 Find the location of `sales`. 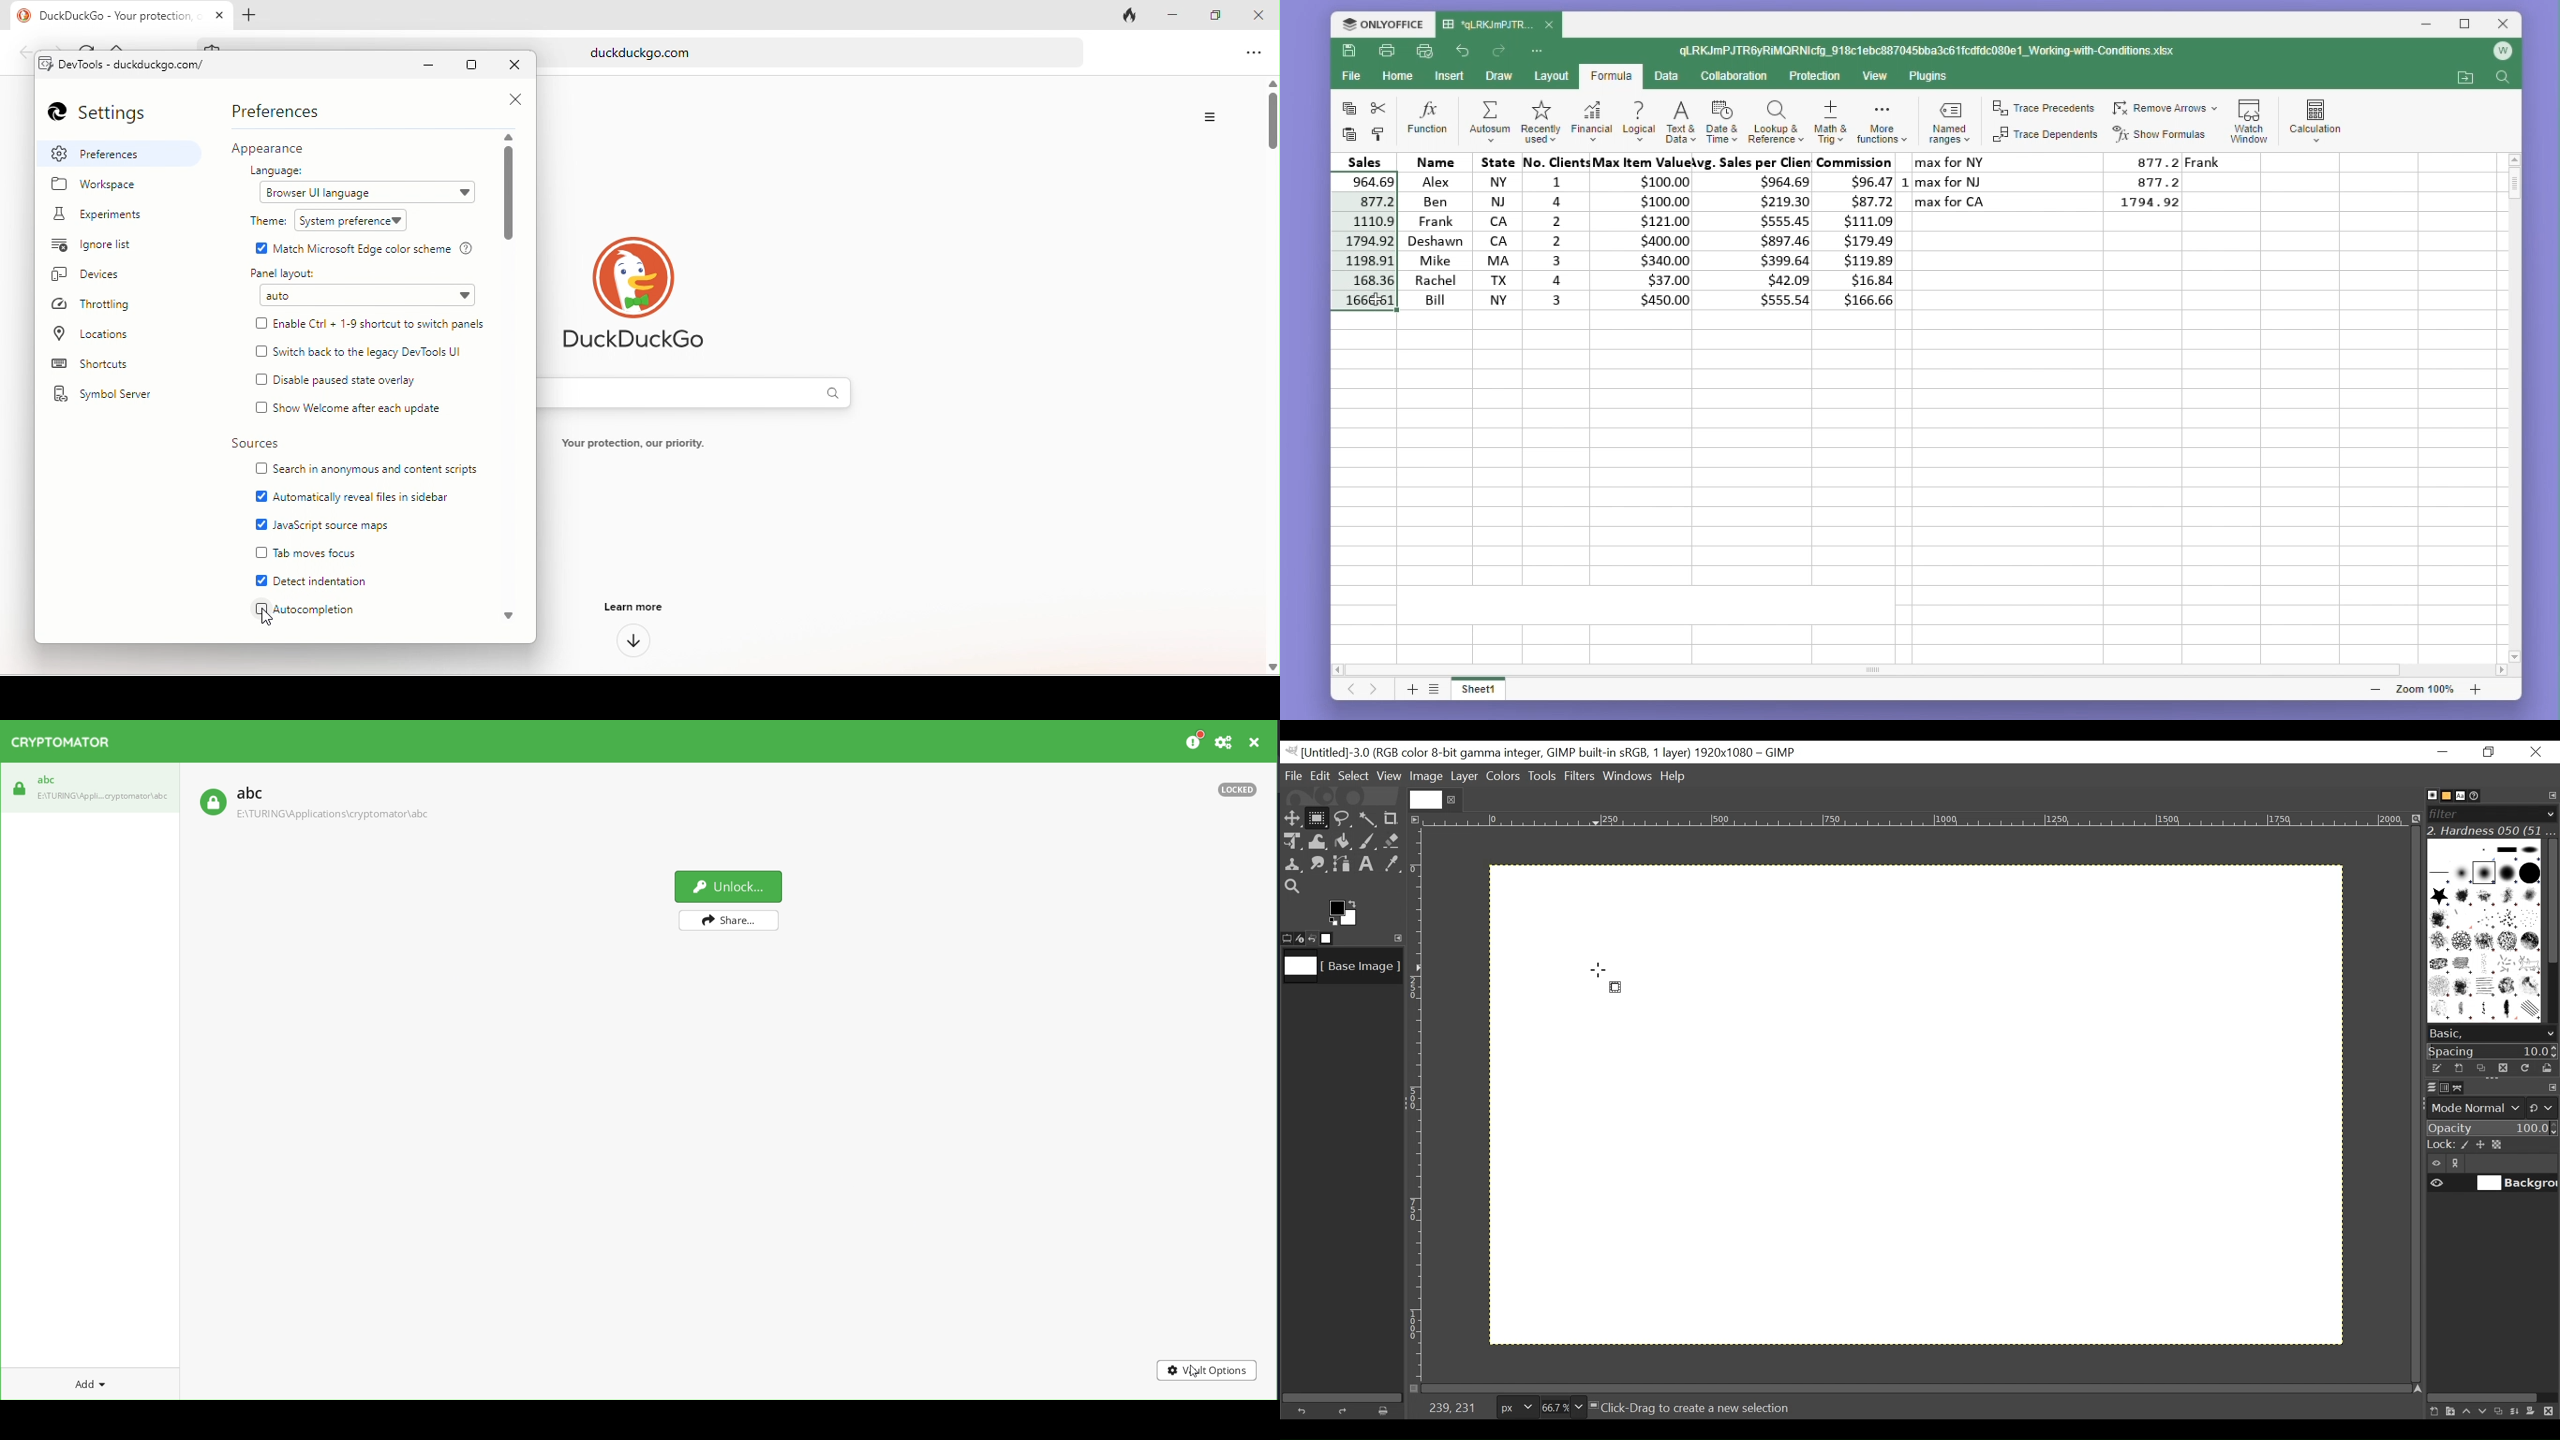

sales is located at coordinates (1368, 160).